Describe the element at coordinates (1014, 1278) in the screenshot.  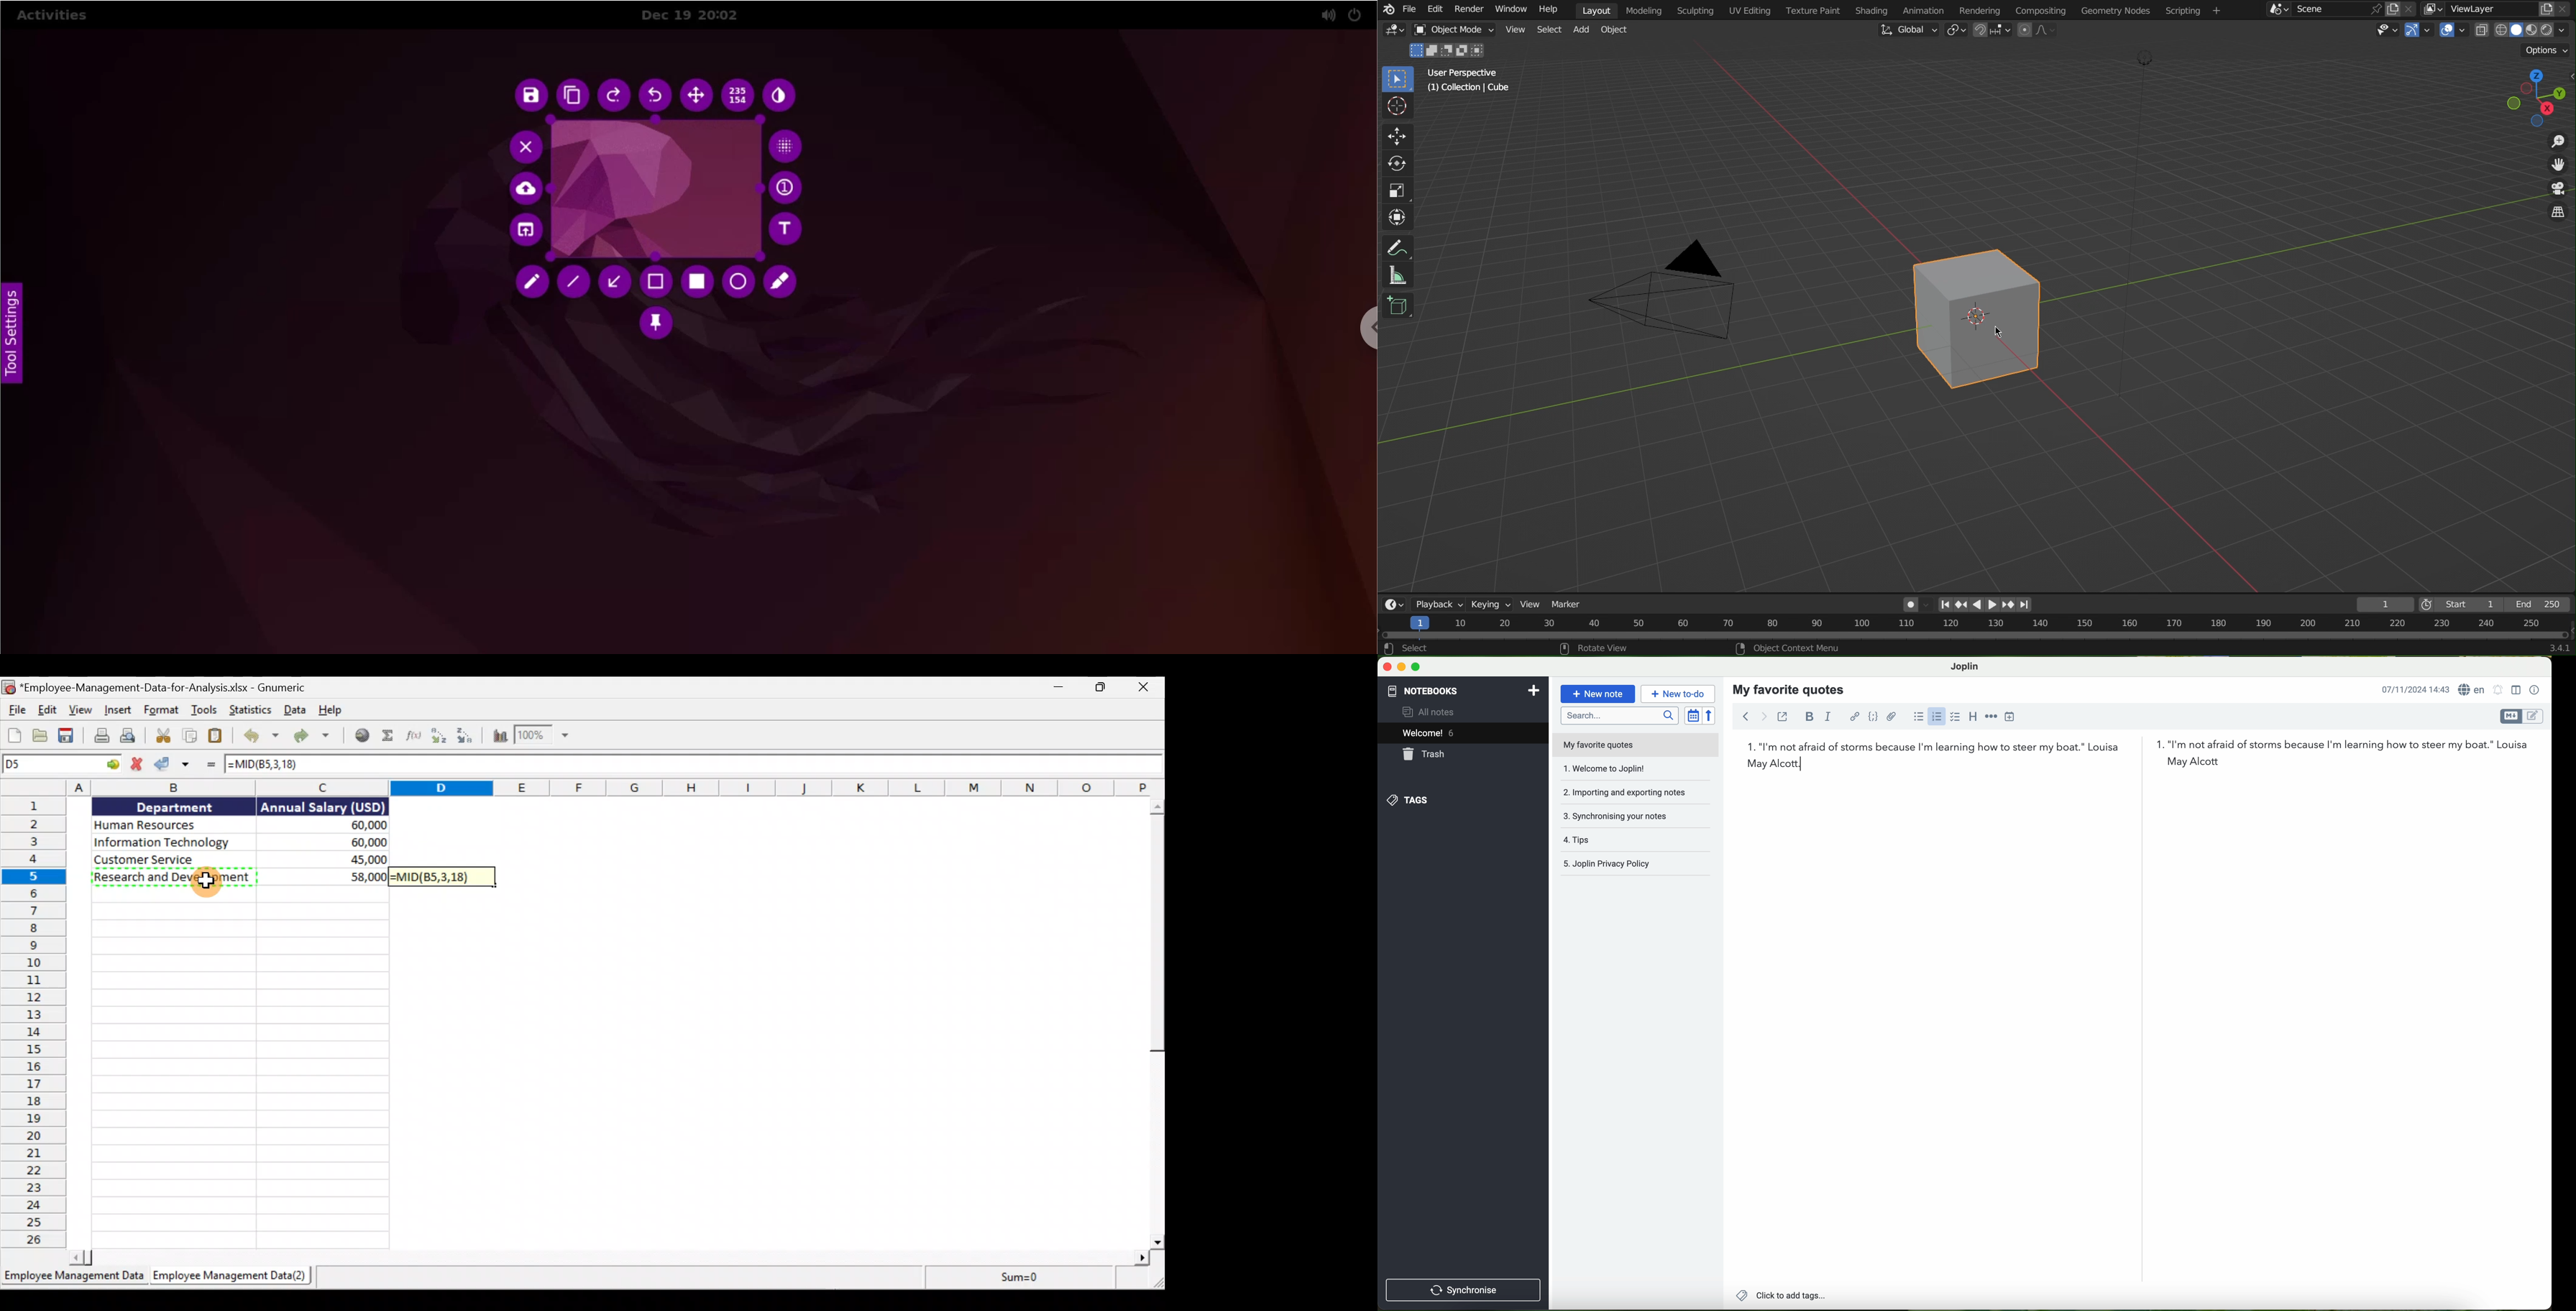
I see `sum=0` at that location.